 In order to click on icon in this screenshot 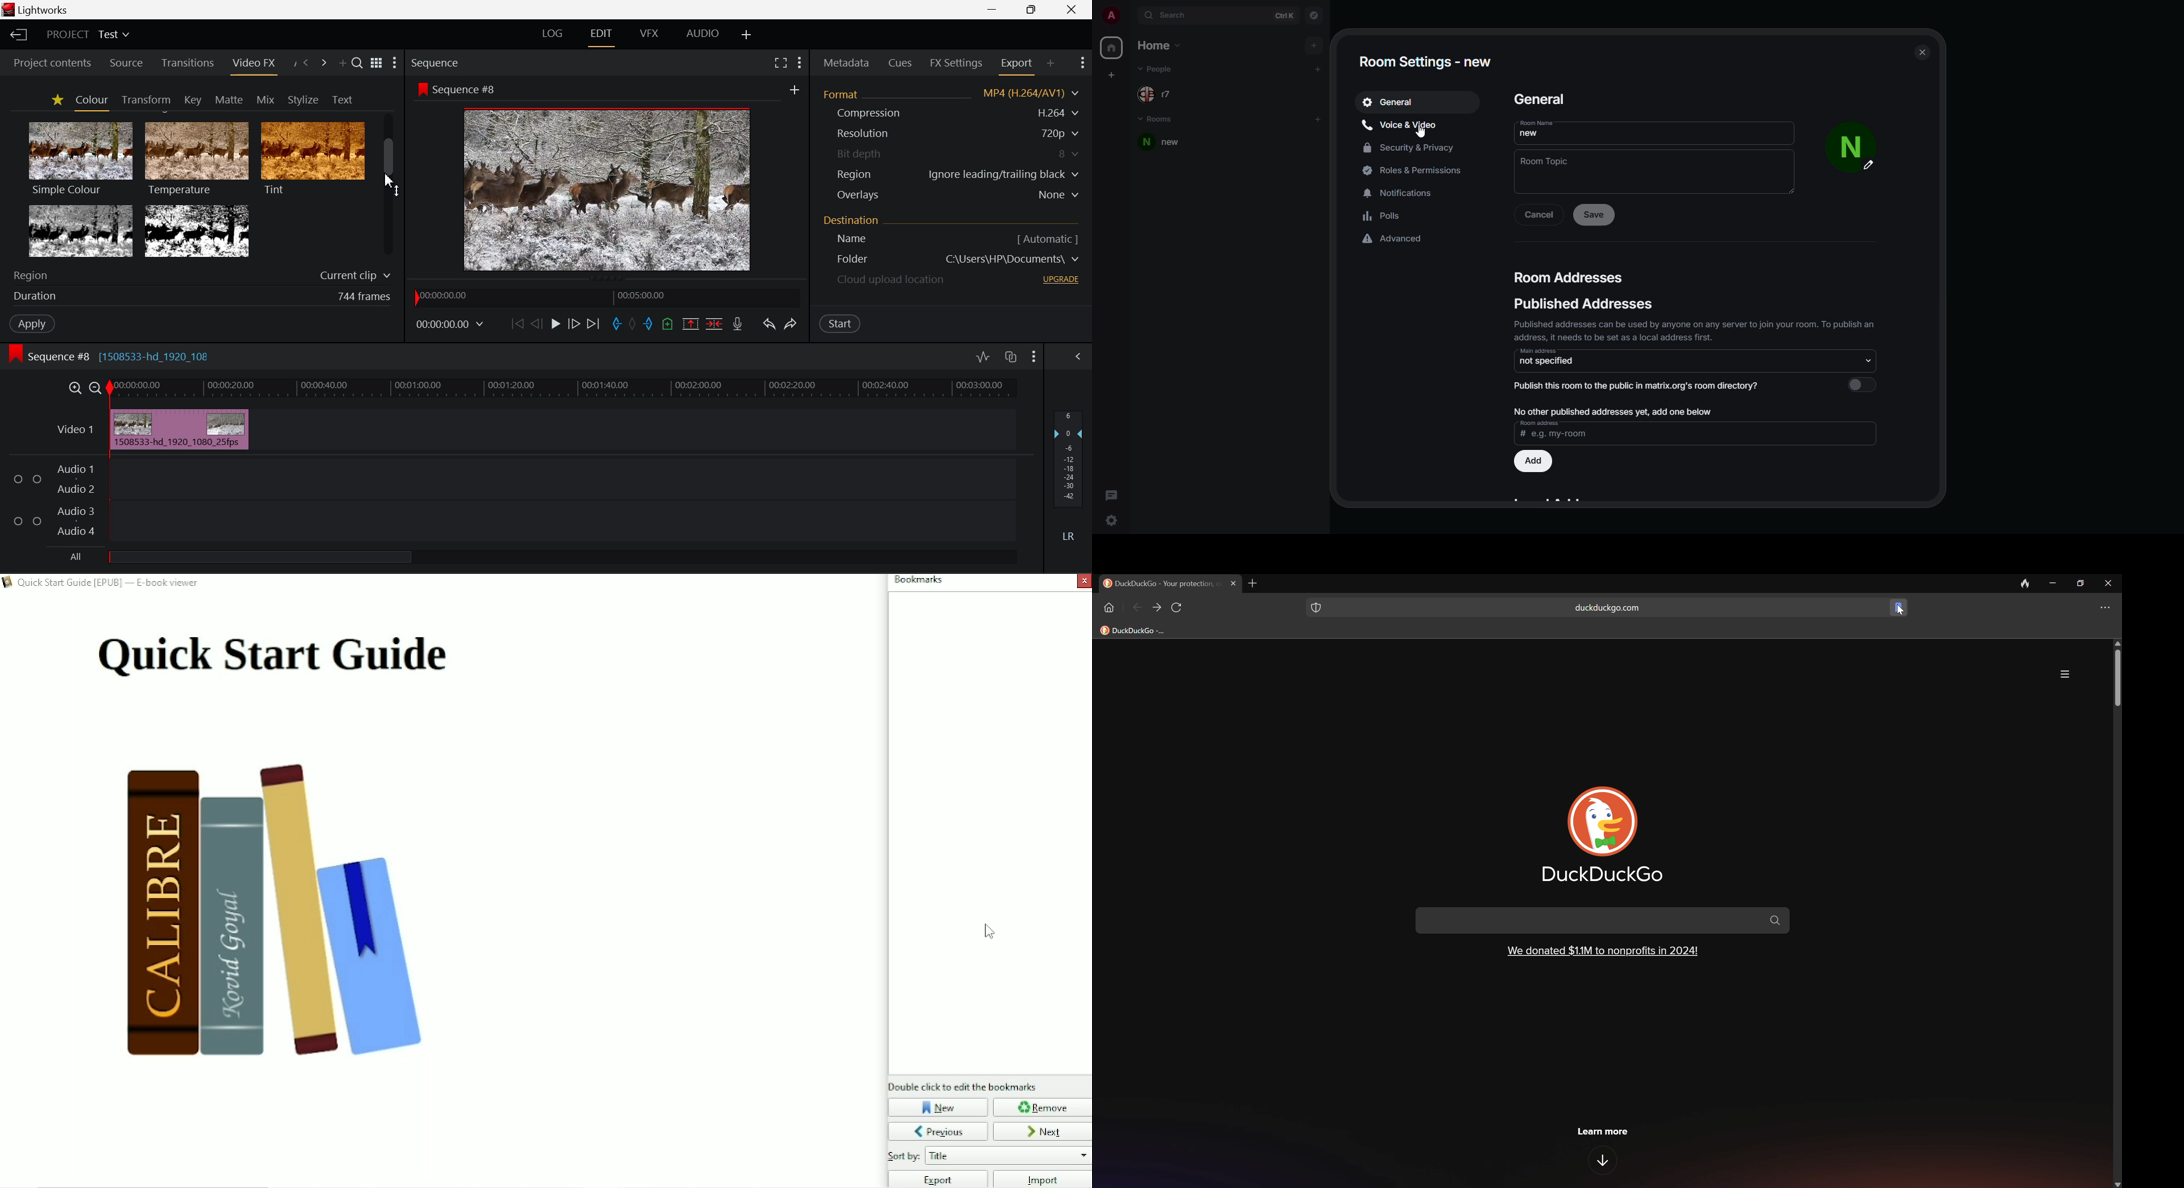, I will do `click(422, 89)`.